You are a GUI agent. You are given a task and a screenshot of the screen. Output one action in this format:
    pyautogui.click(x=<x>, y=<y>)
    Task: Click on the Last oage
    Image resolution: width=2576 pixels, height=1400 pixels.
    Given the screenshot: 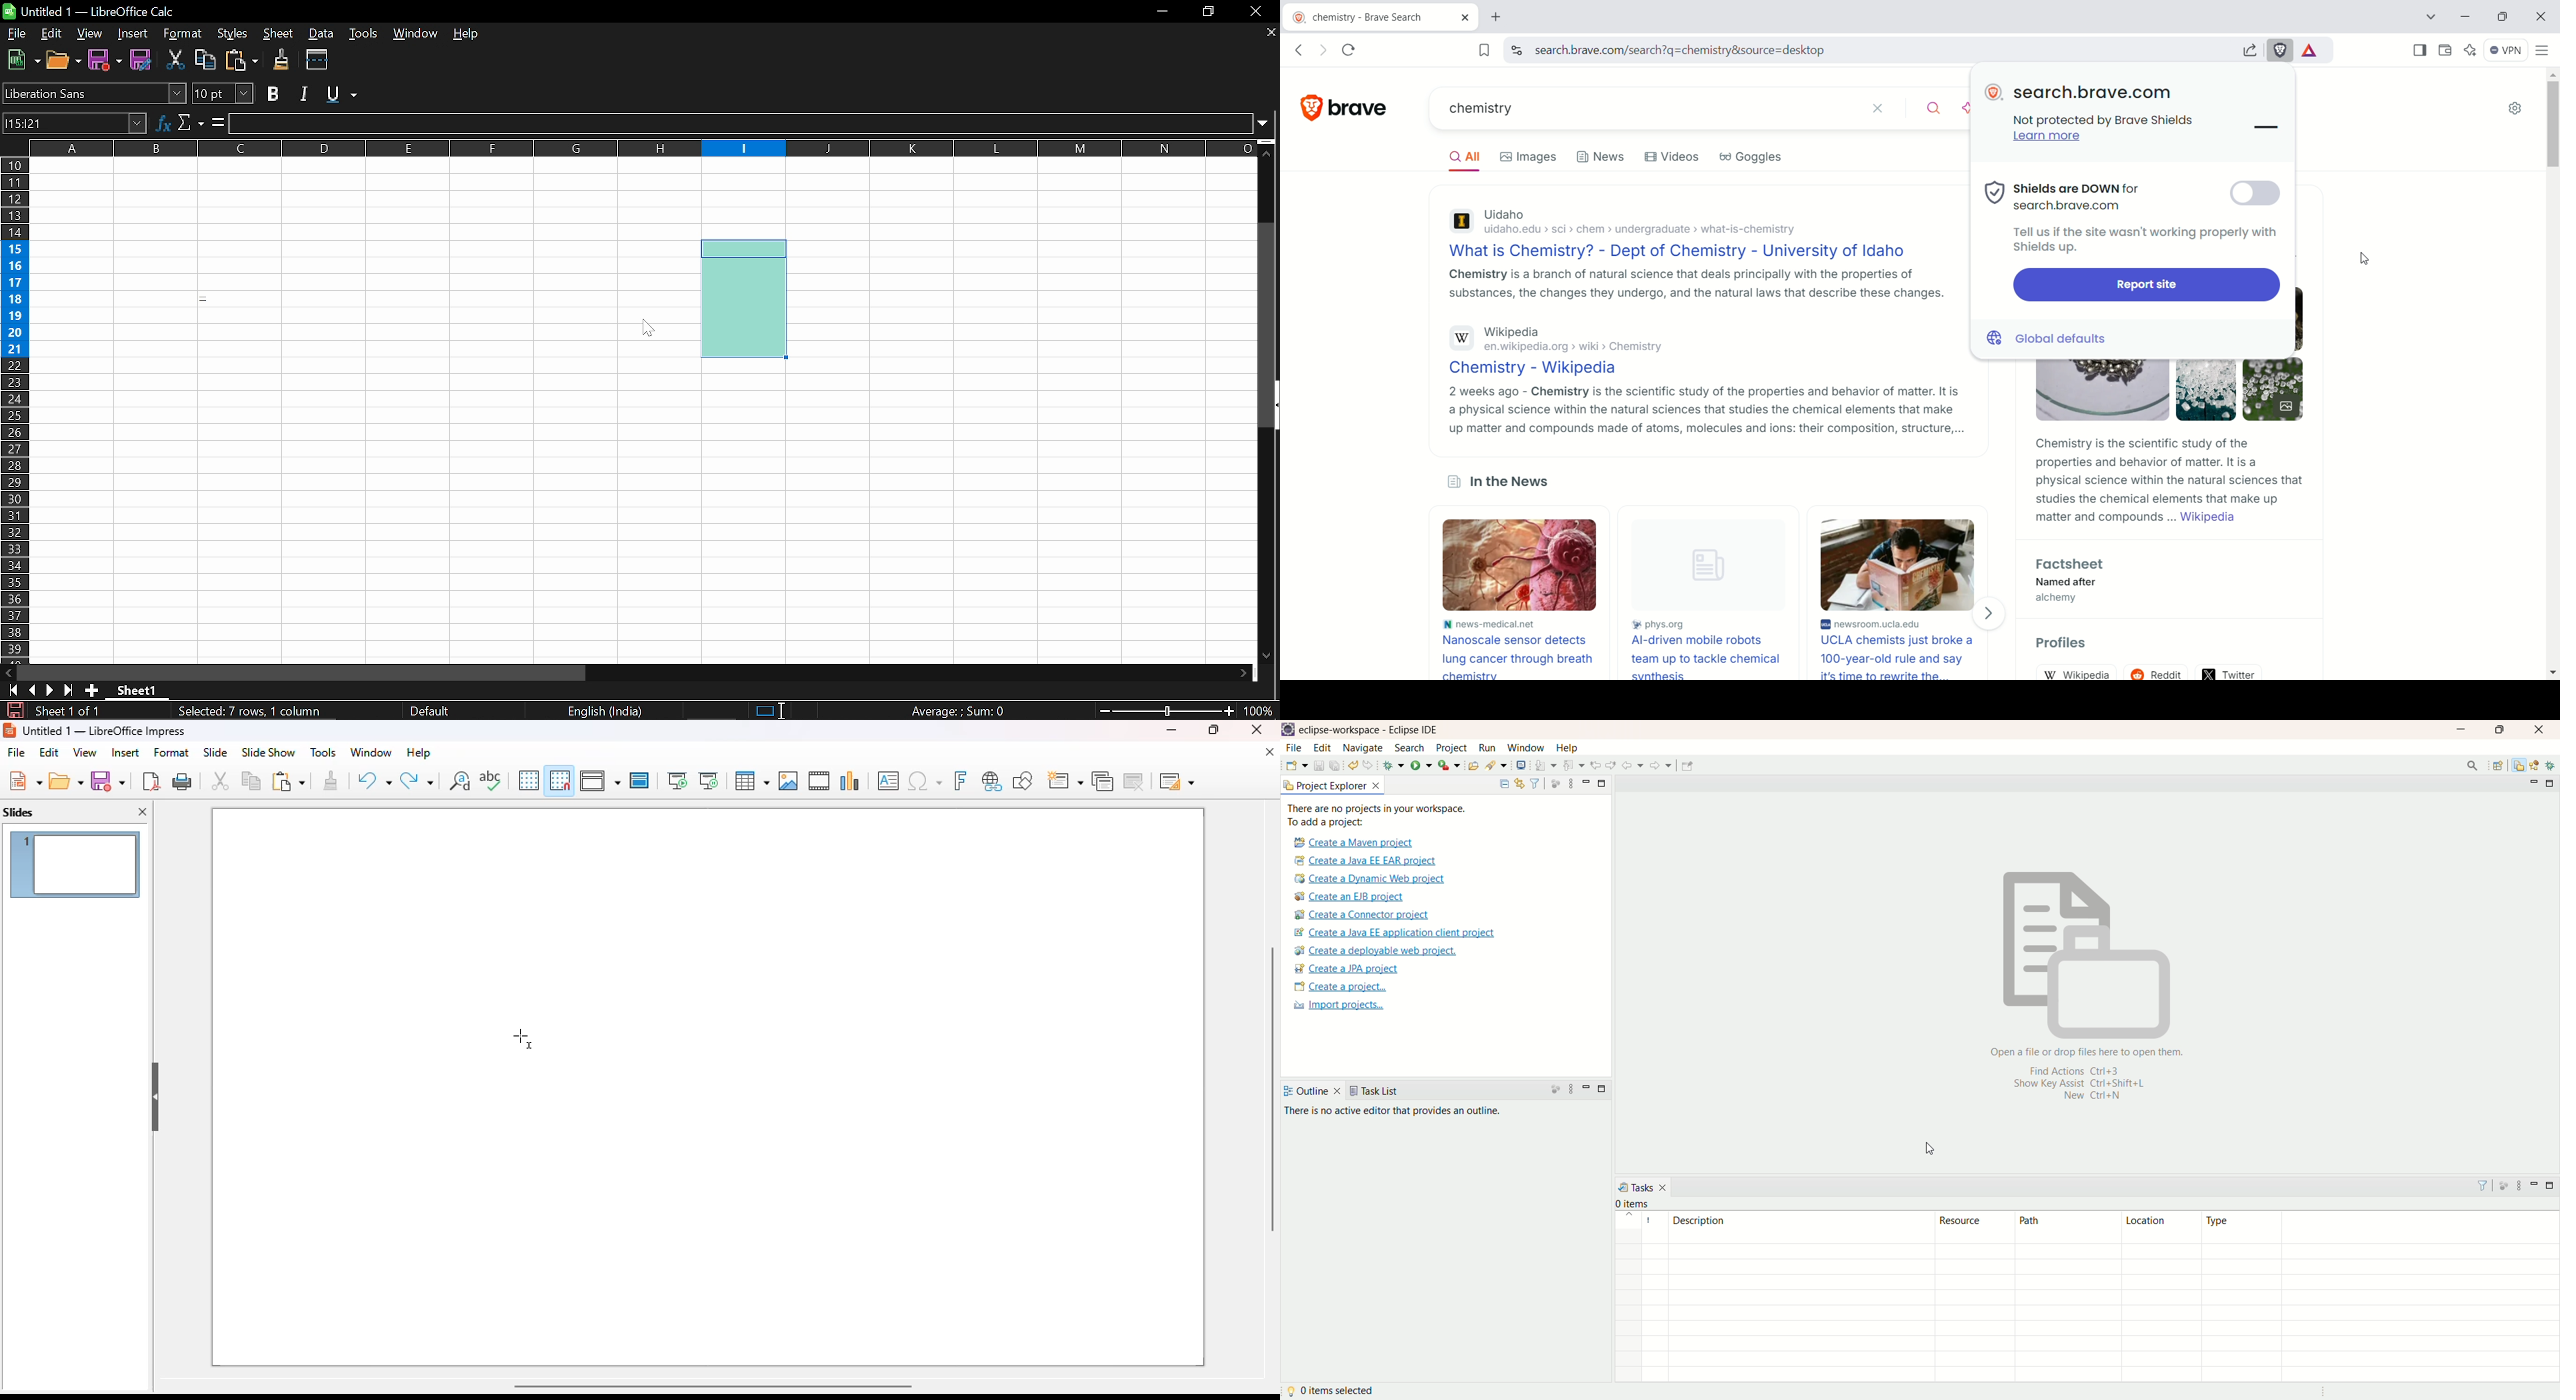 What is the action you would take?
    pyautogui.click(x=70, y=691)
    